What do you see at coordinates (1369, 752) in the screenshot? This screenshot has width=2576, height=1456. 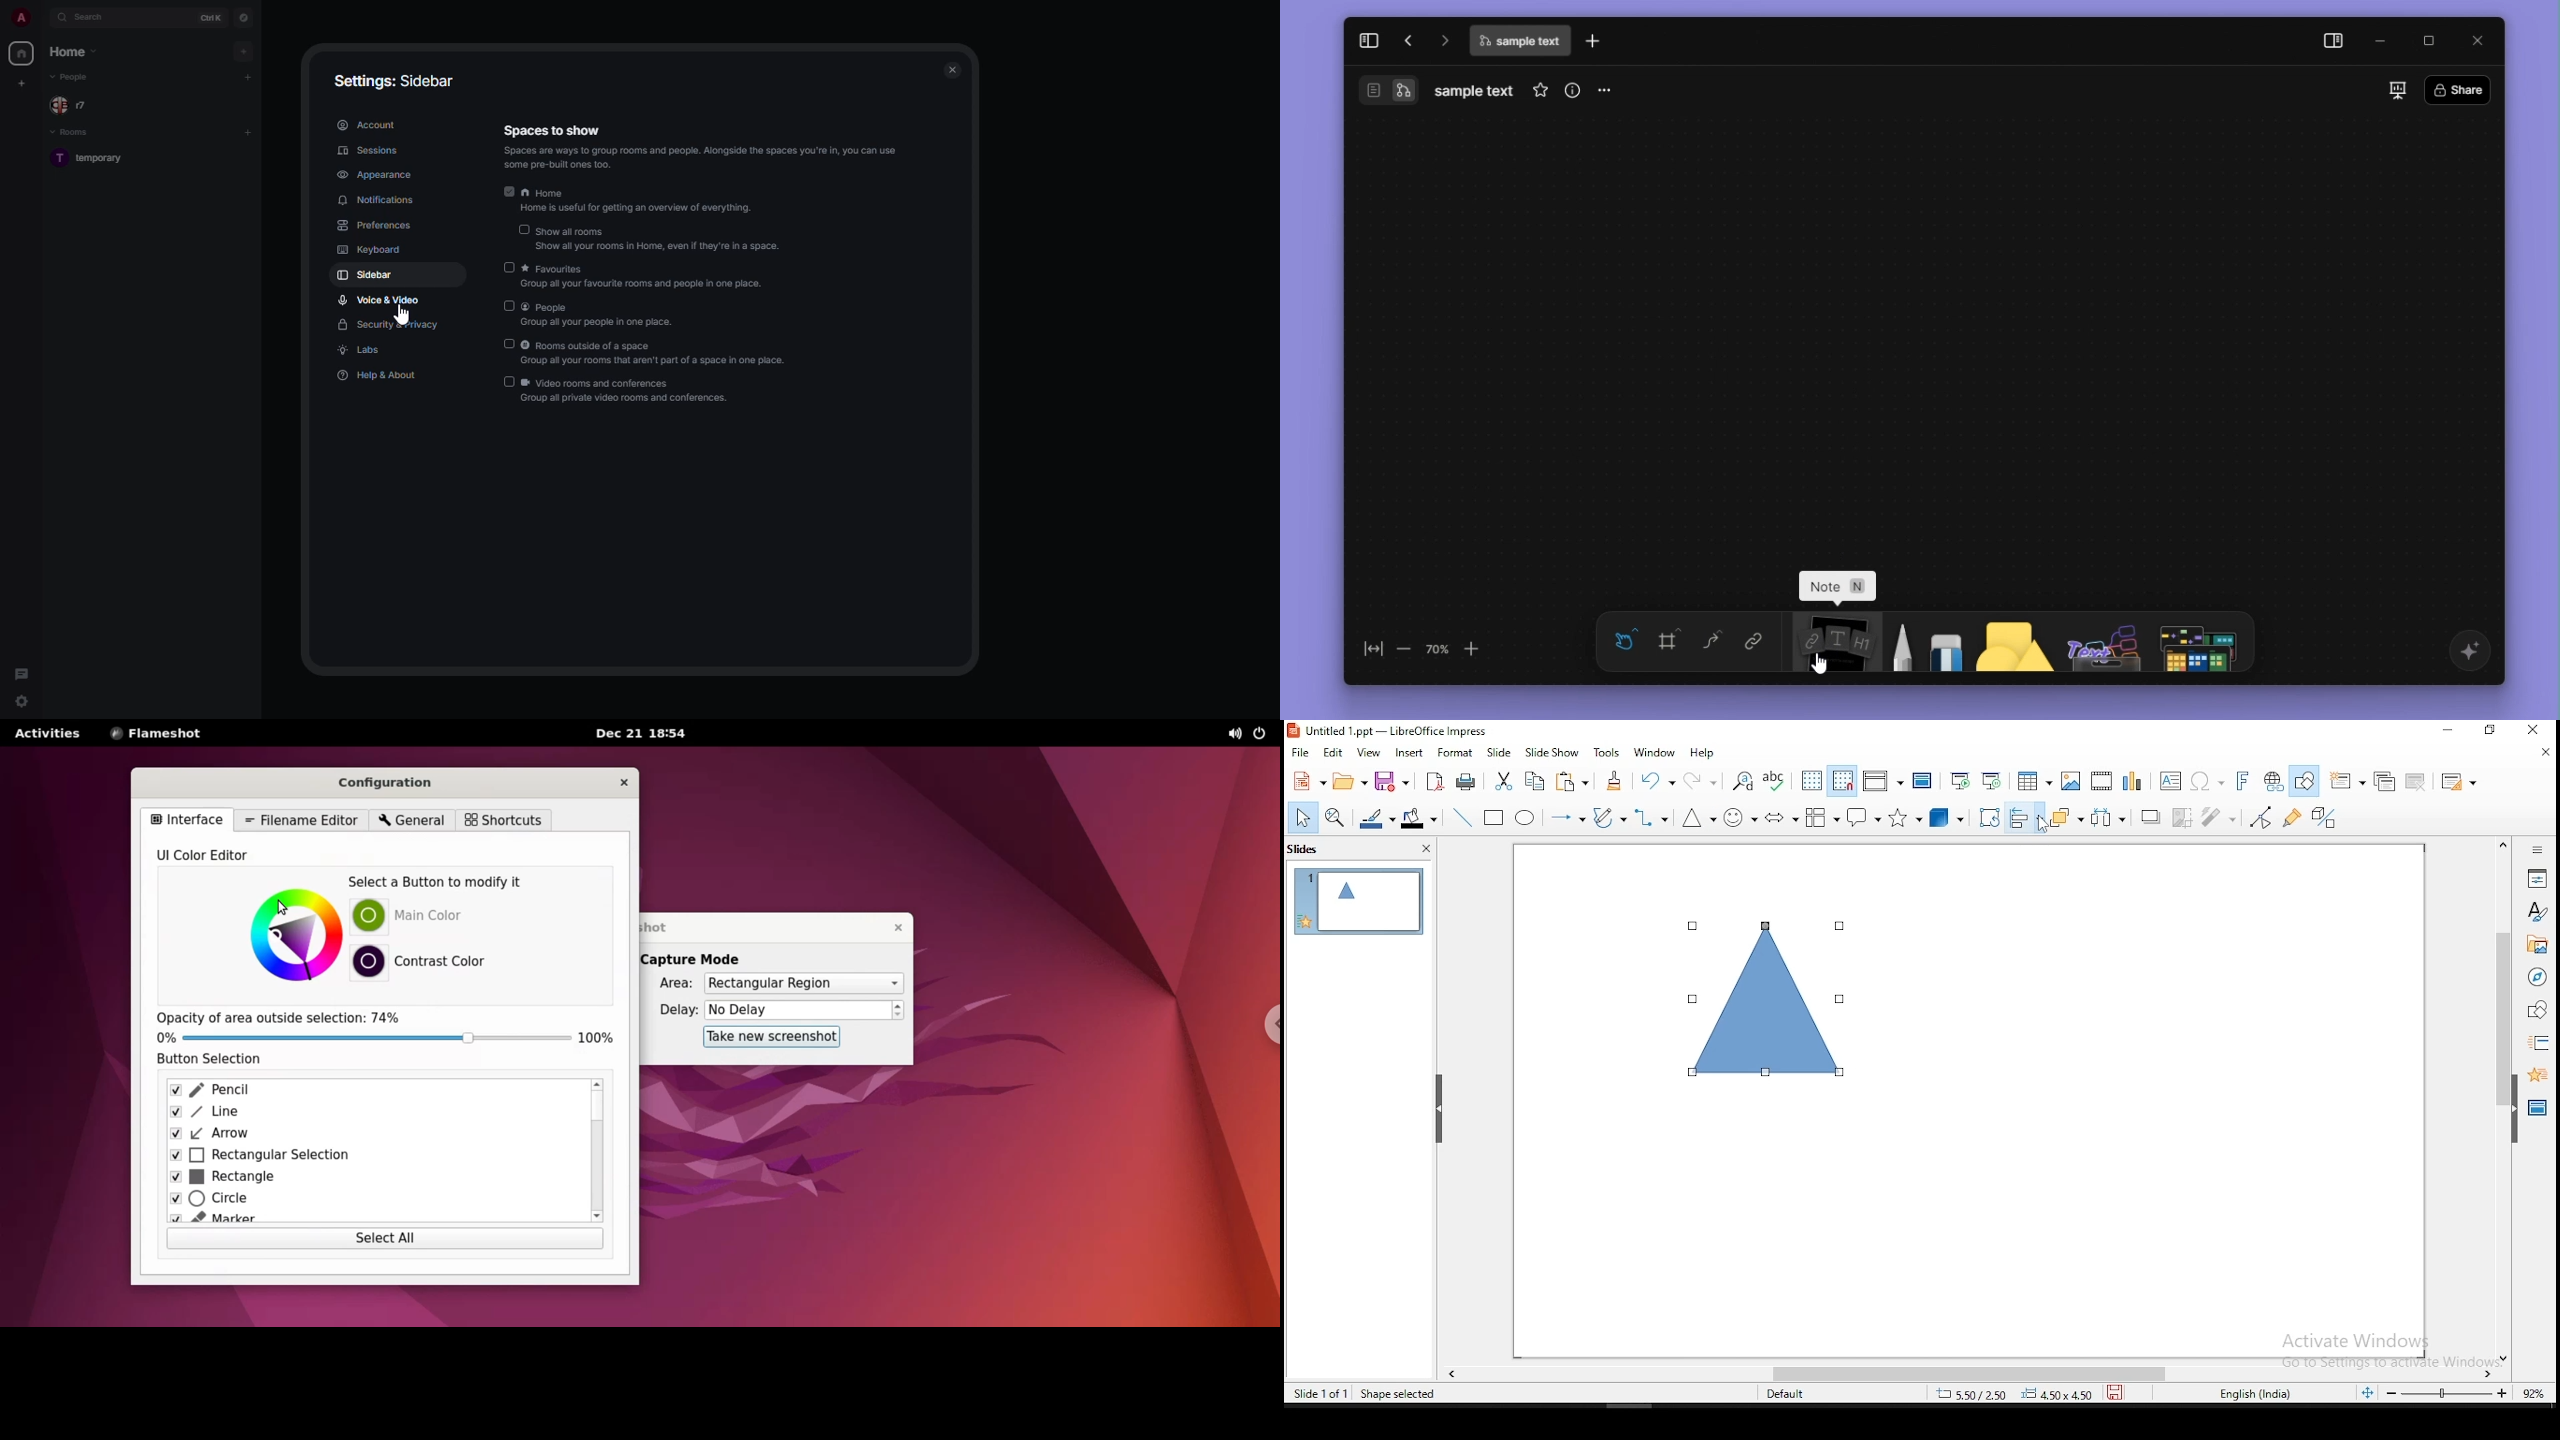 I see `view` at bounding box center [1369, 752].